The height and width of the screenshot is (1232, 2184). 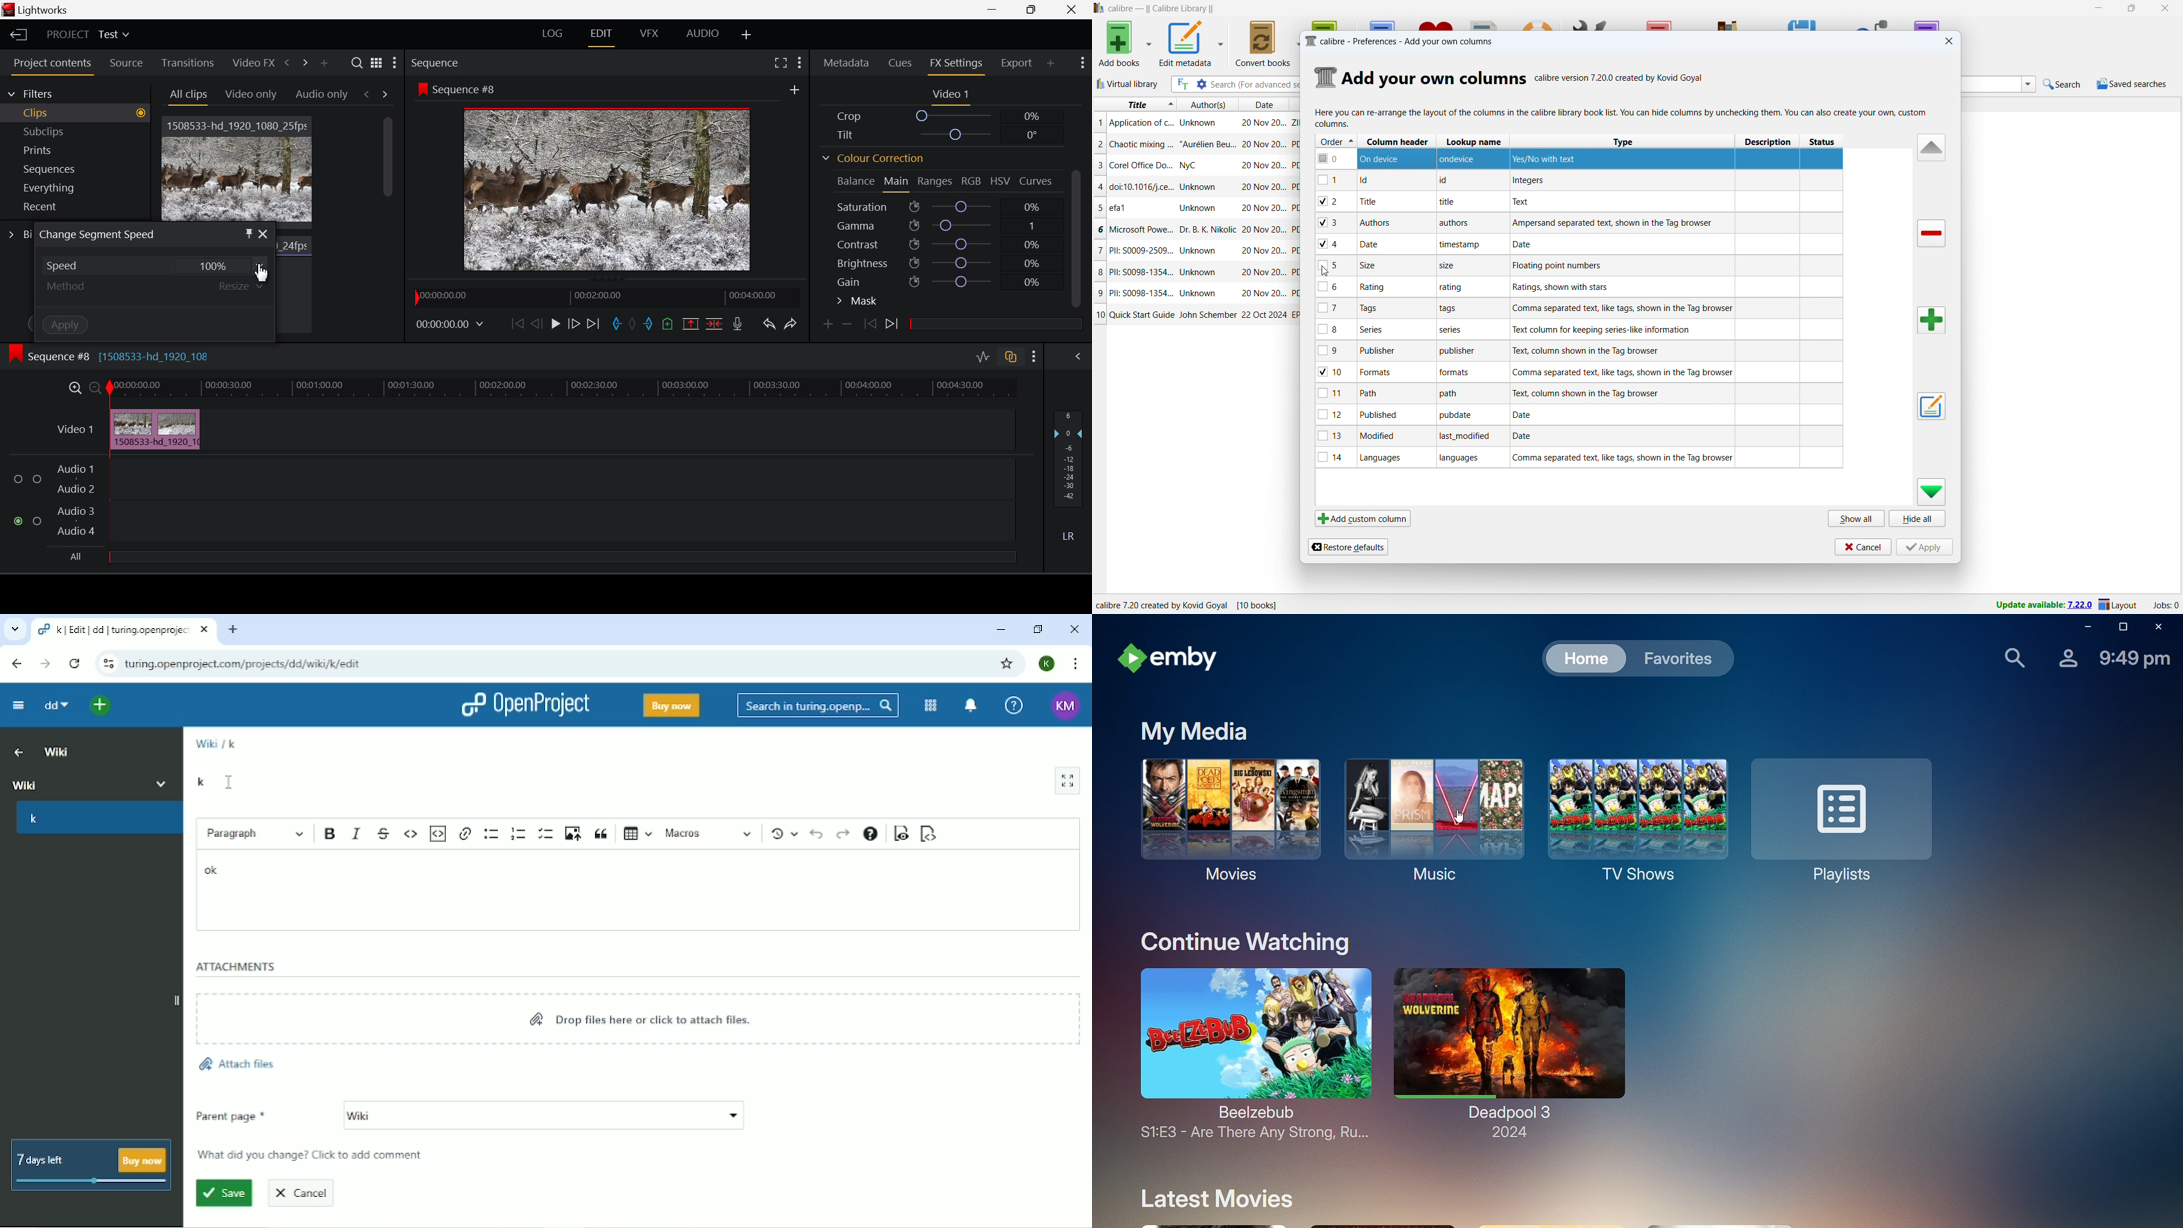 What do you see at coordinates (1264, 314) in the screenshot?
I see `date` at bounding box center [1264, 314].